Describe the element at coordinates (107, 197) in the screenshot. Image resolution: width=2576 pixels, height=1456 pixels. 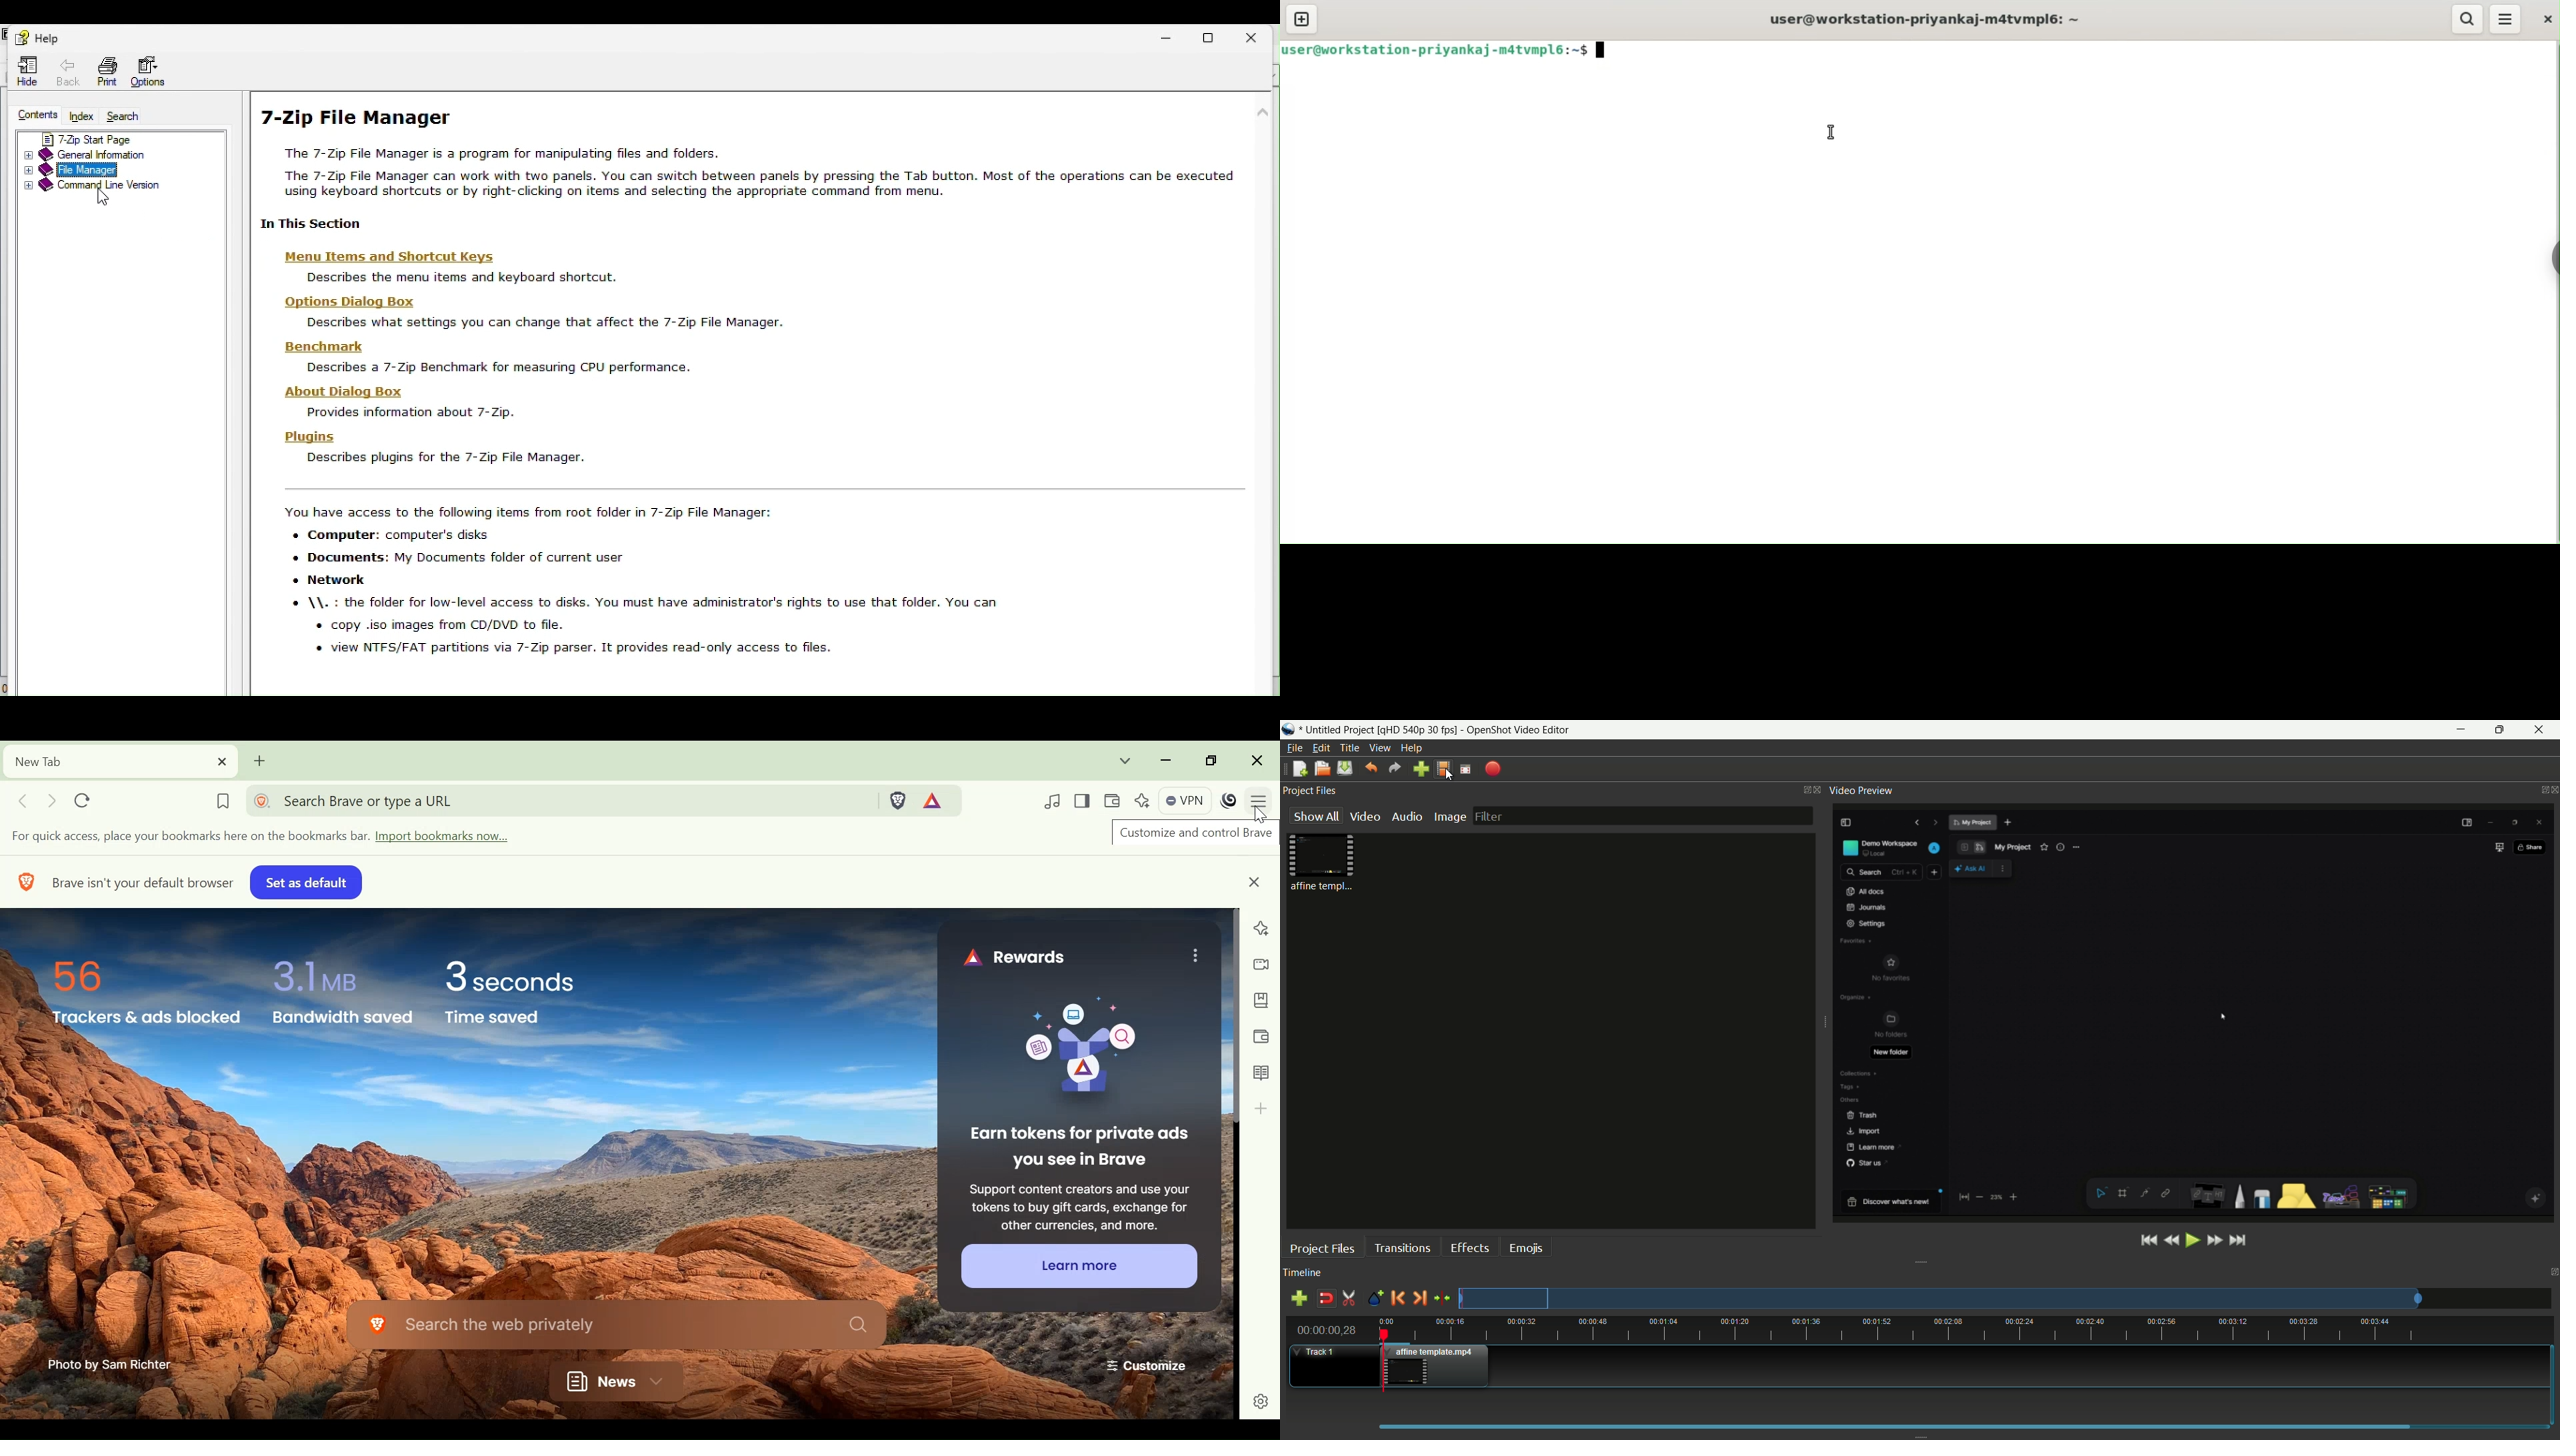
I see `cursor` at that location.